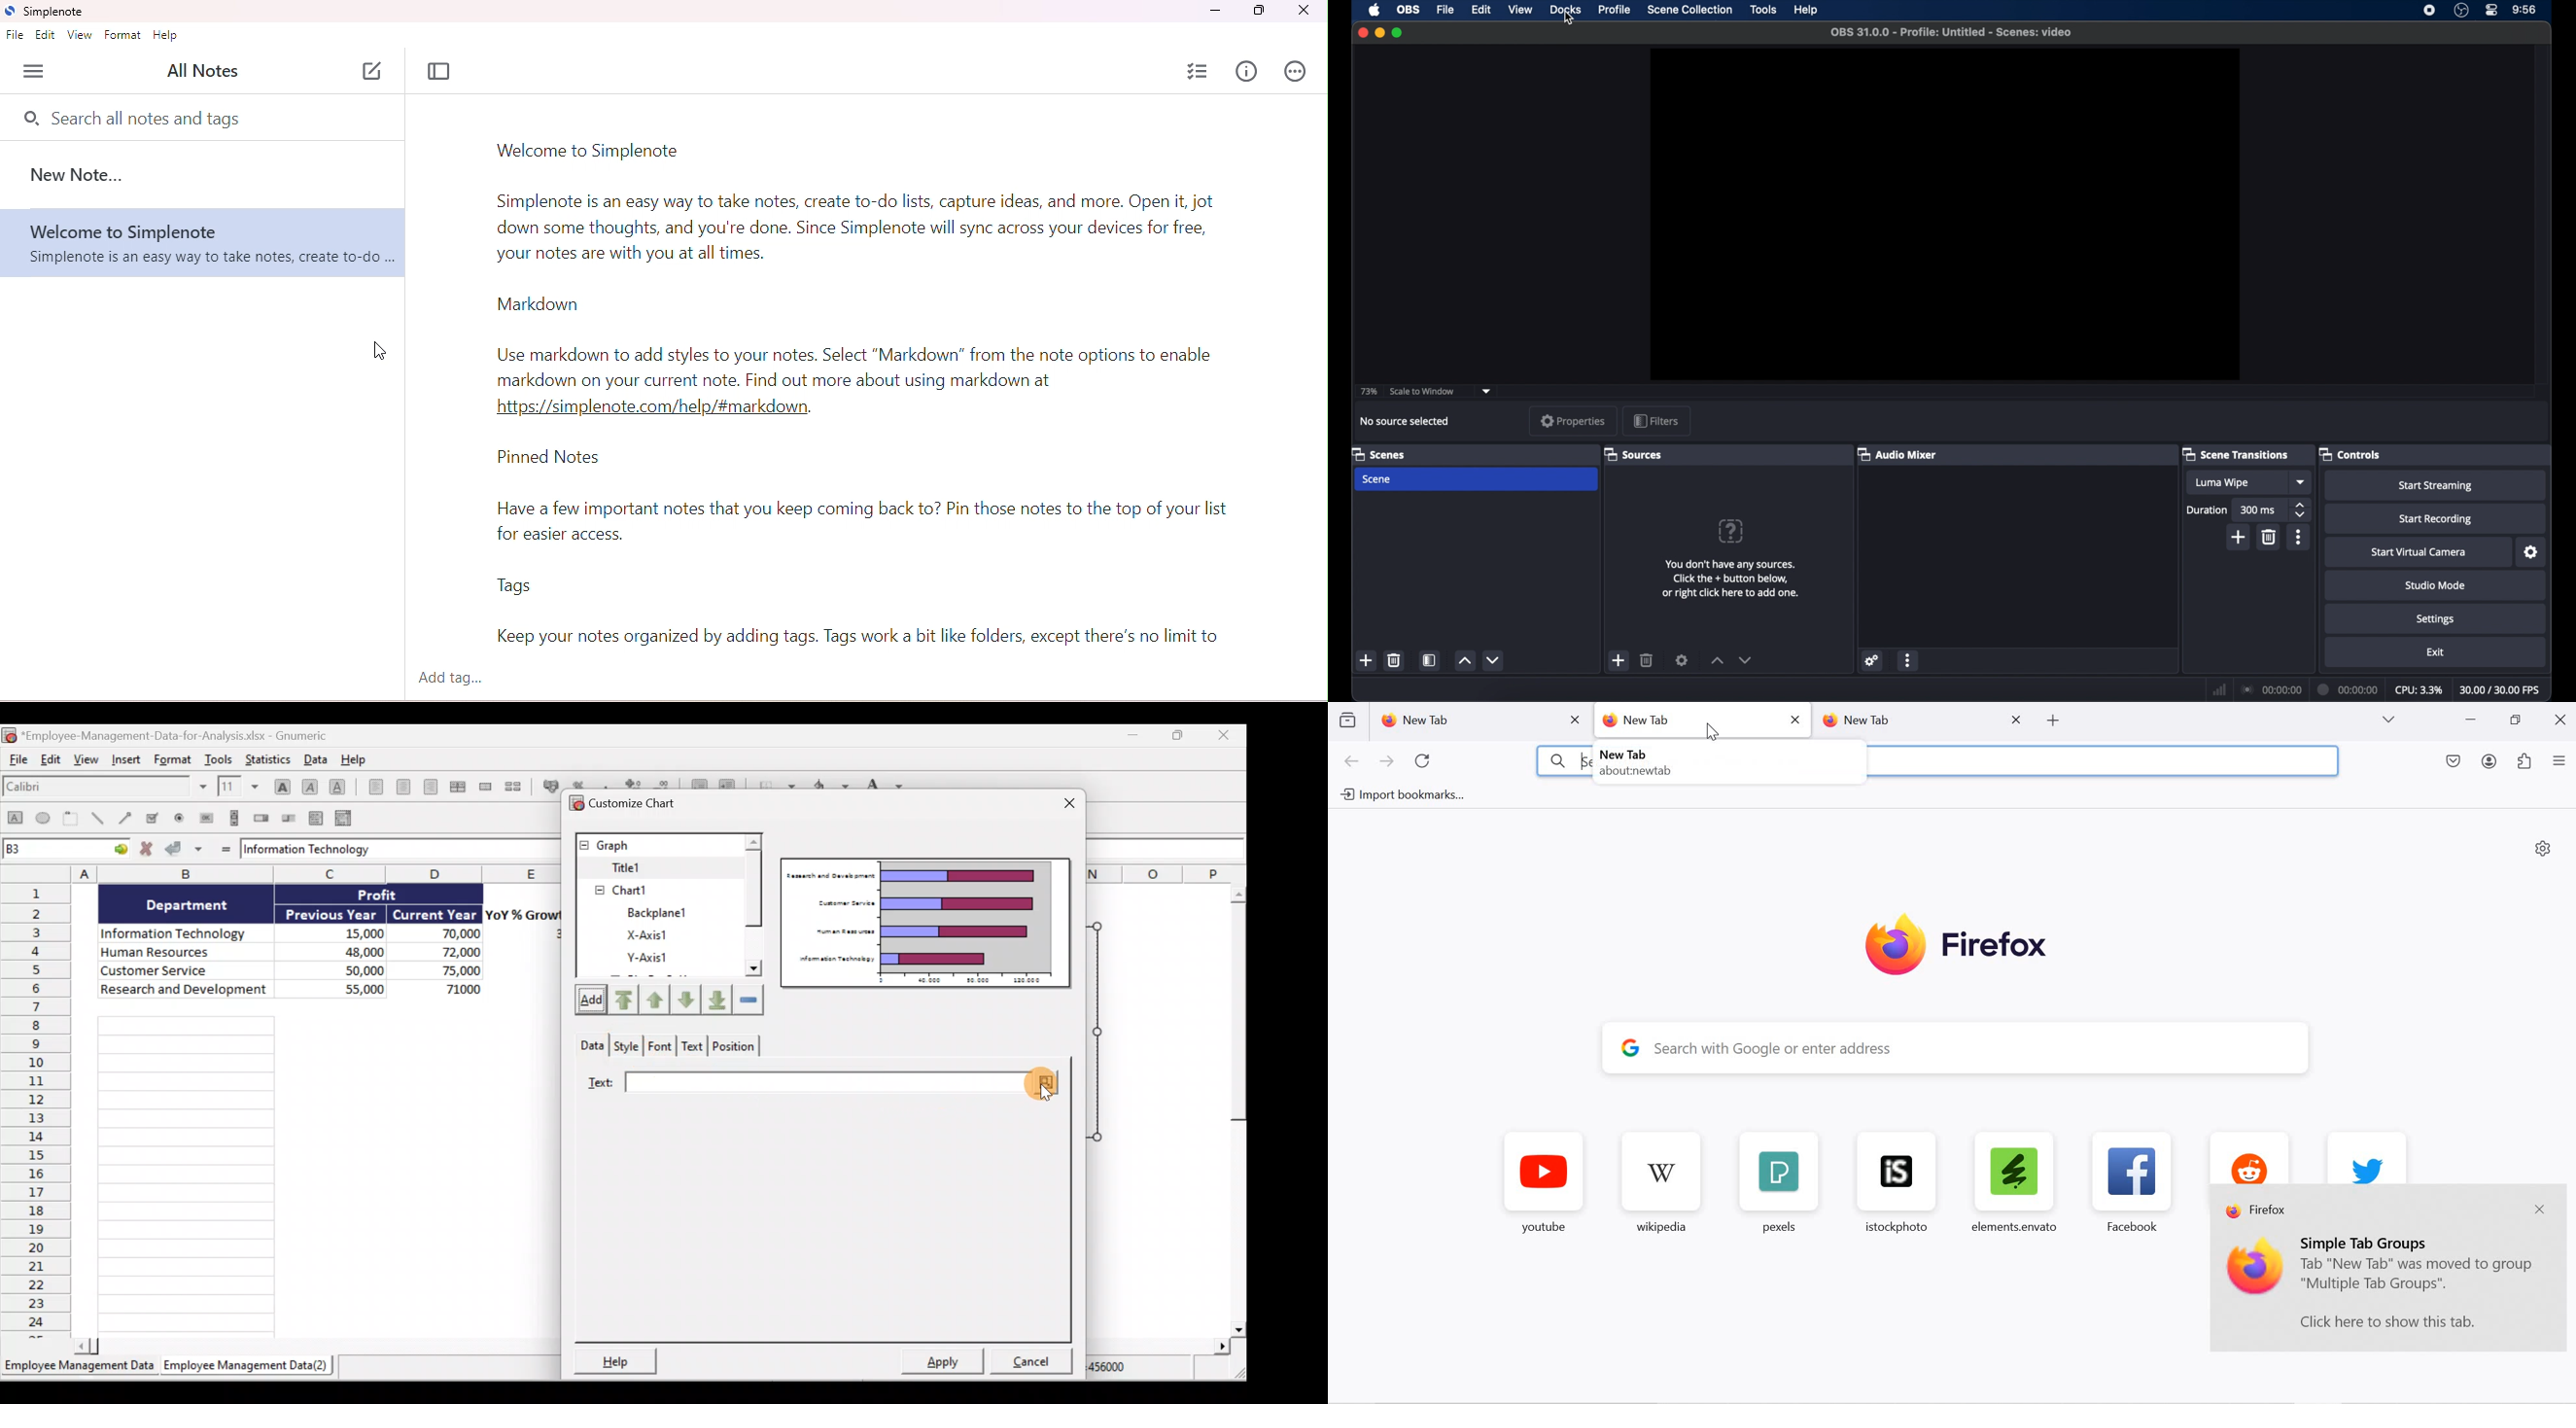 The height and width of the screenshot is (1428, 2576). What do you see at coordinates (2418, 1277) in the screenshot?
I see `Tab "New Tab" was moved to group "Multiple Tab Groups".` at bounding box center [2418, 1277].